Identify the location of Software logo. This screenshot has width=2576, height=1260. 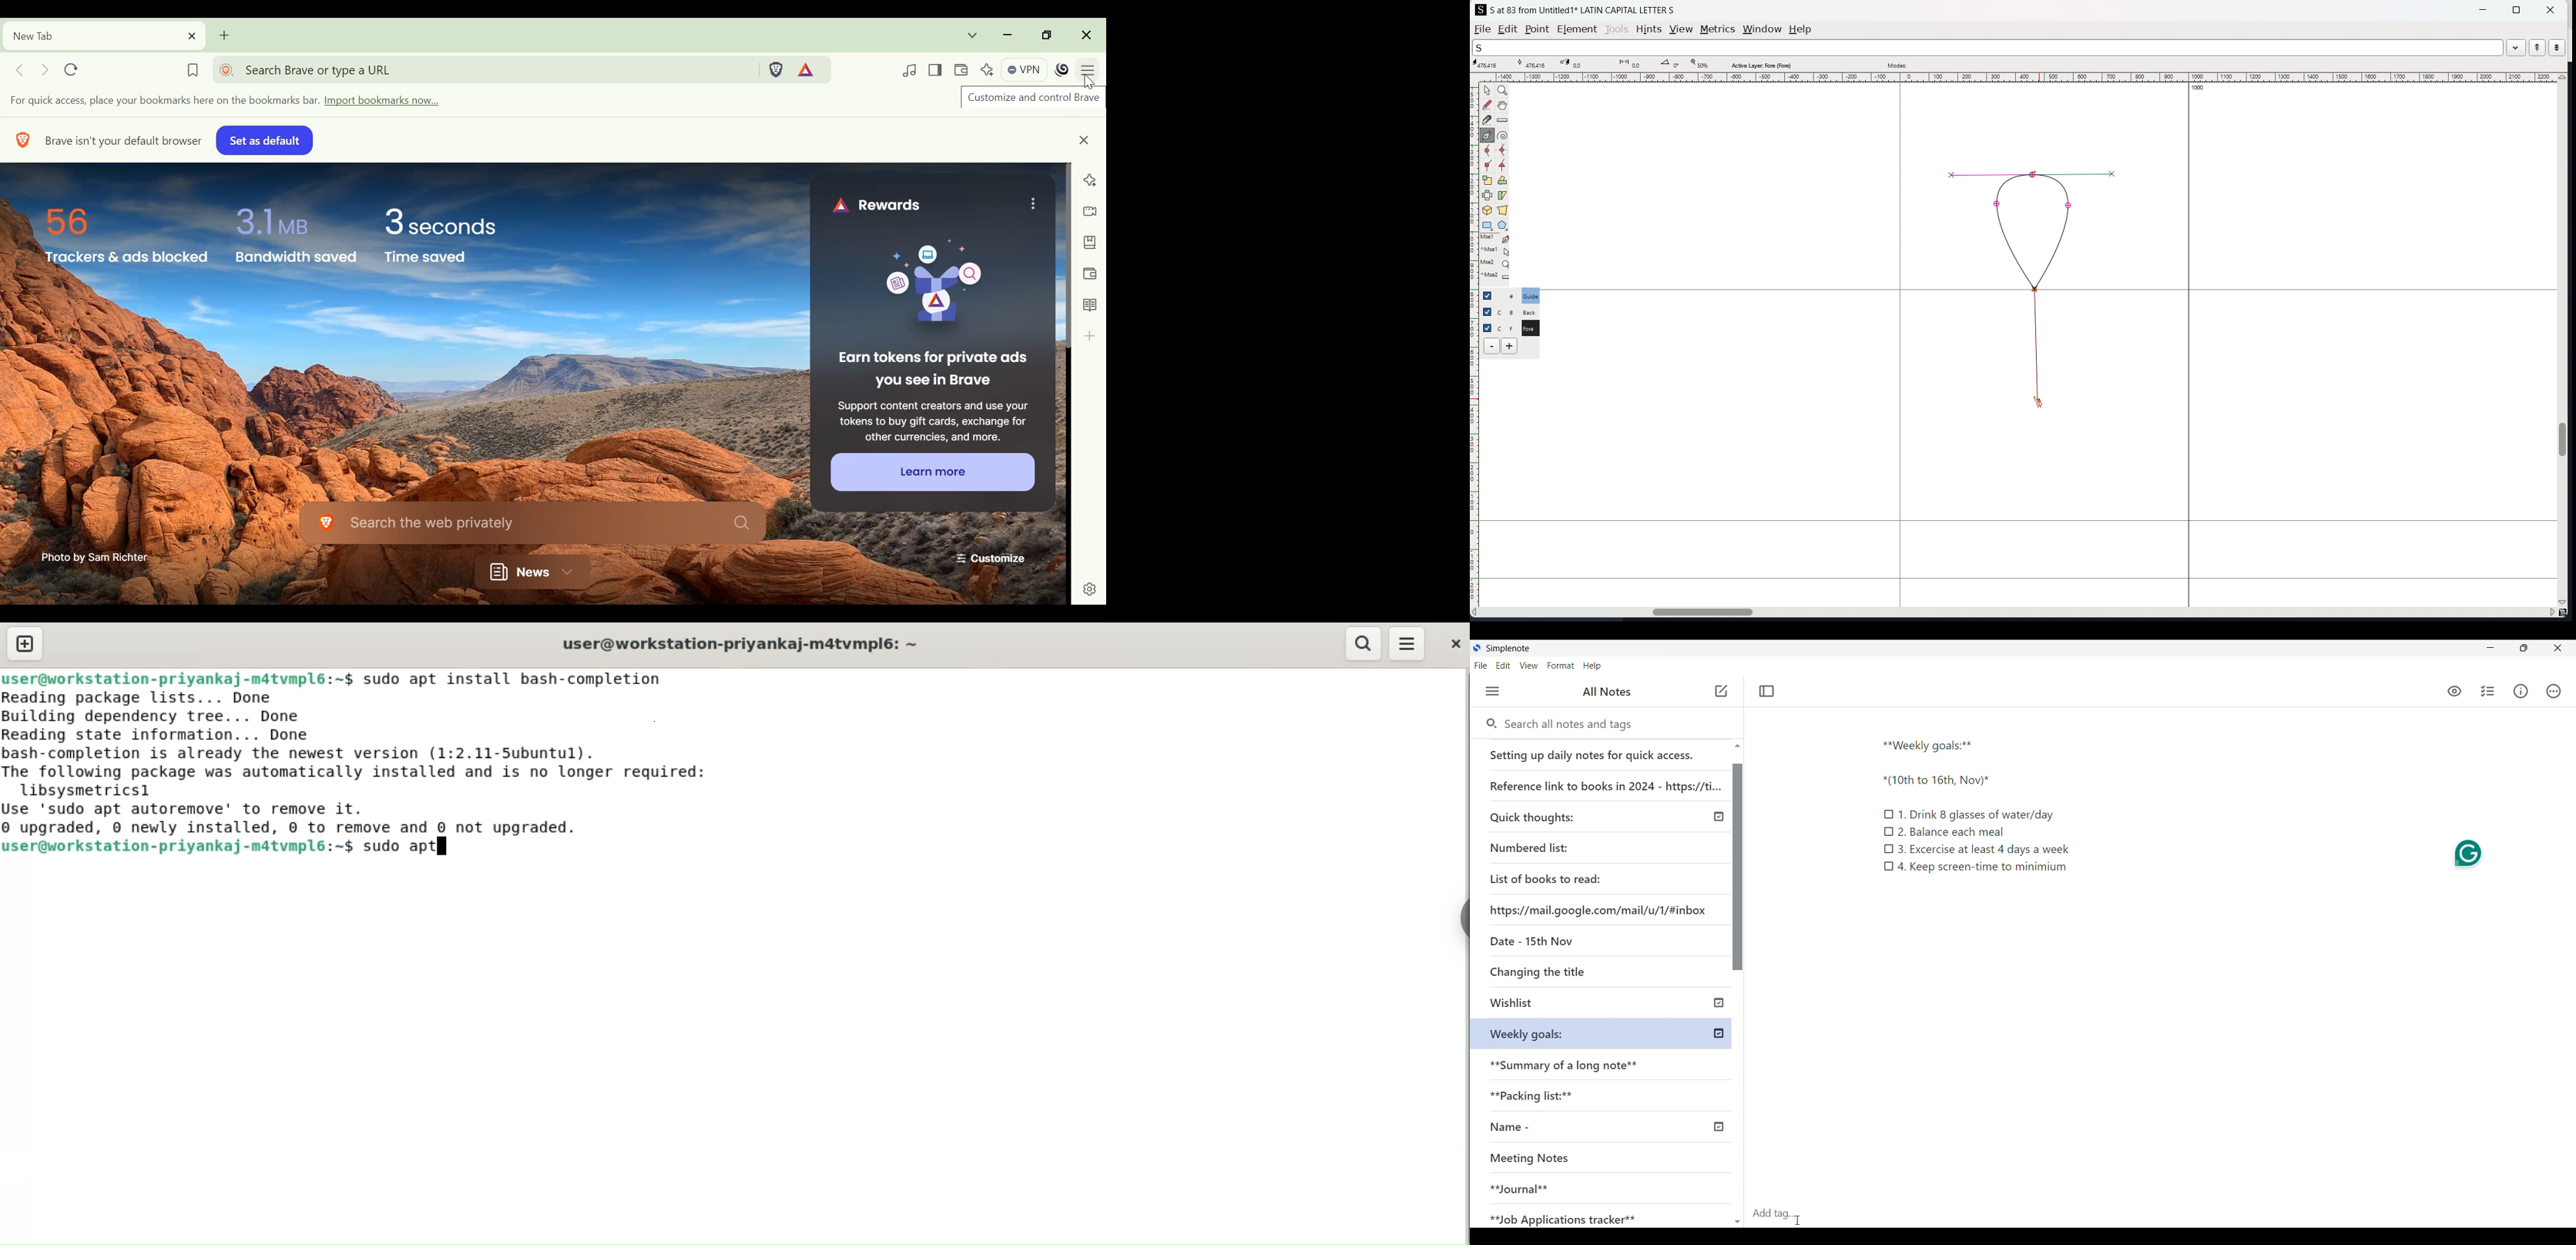
(1477, 648).